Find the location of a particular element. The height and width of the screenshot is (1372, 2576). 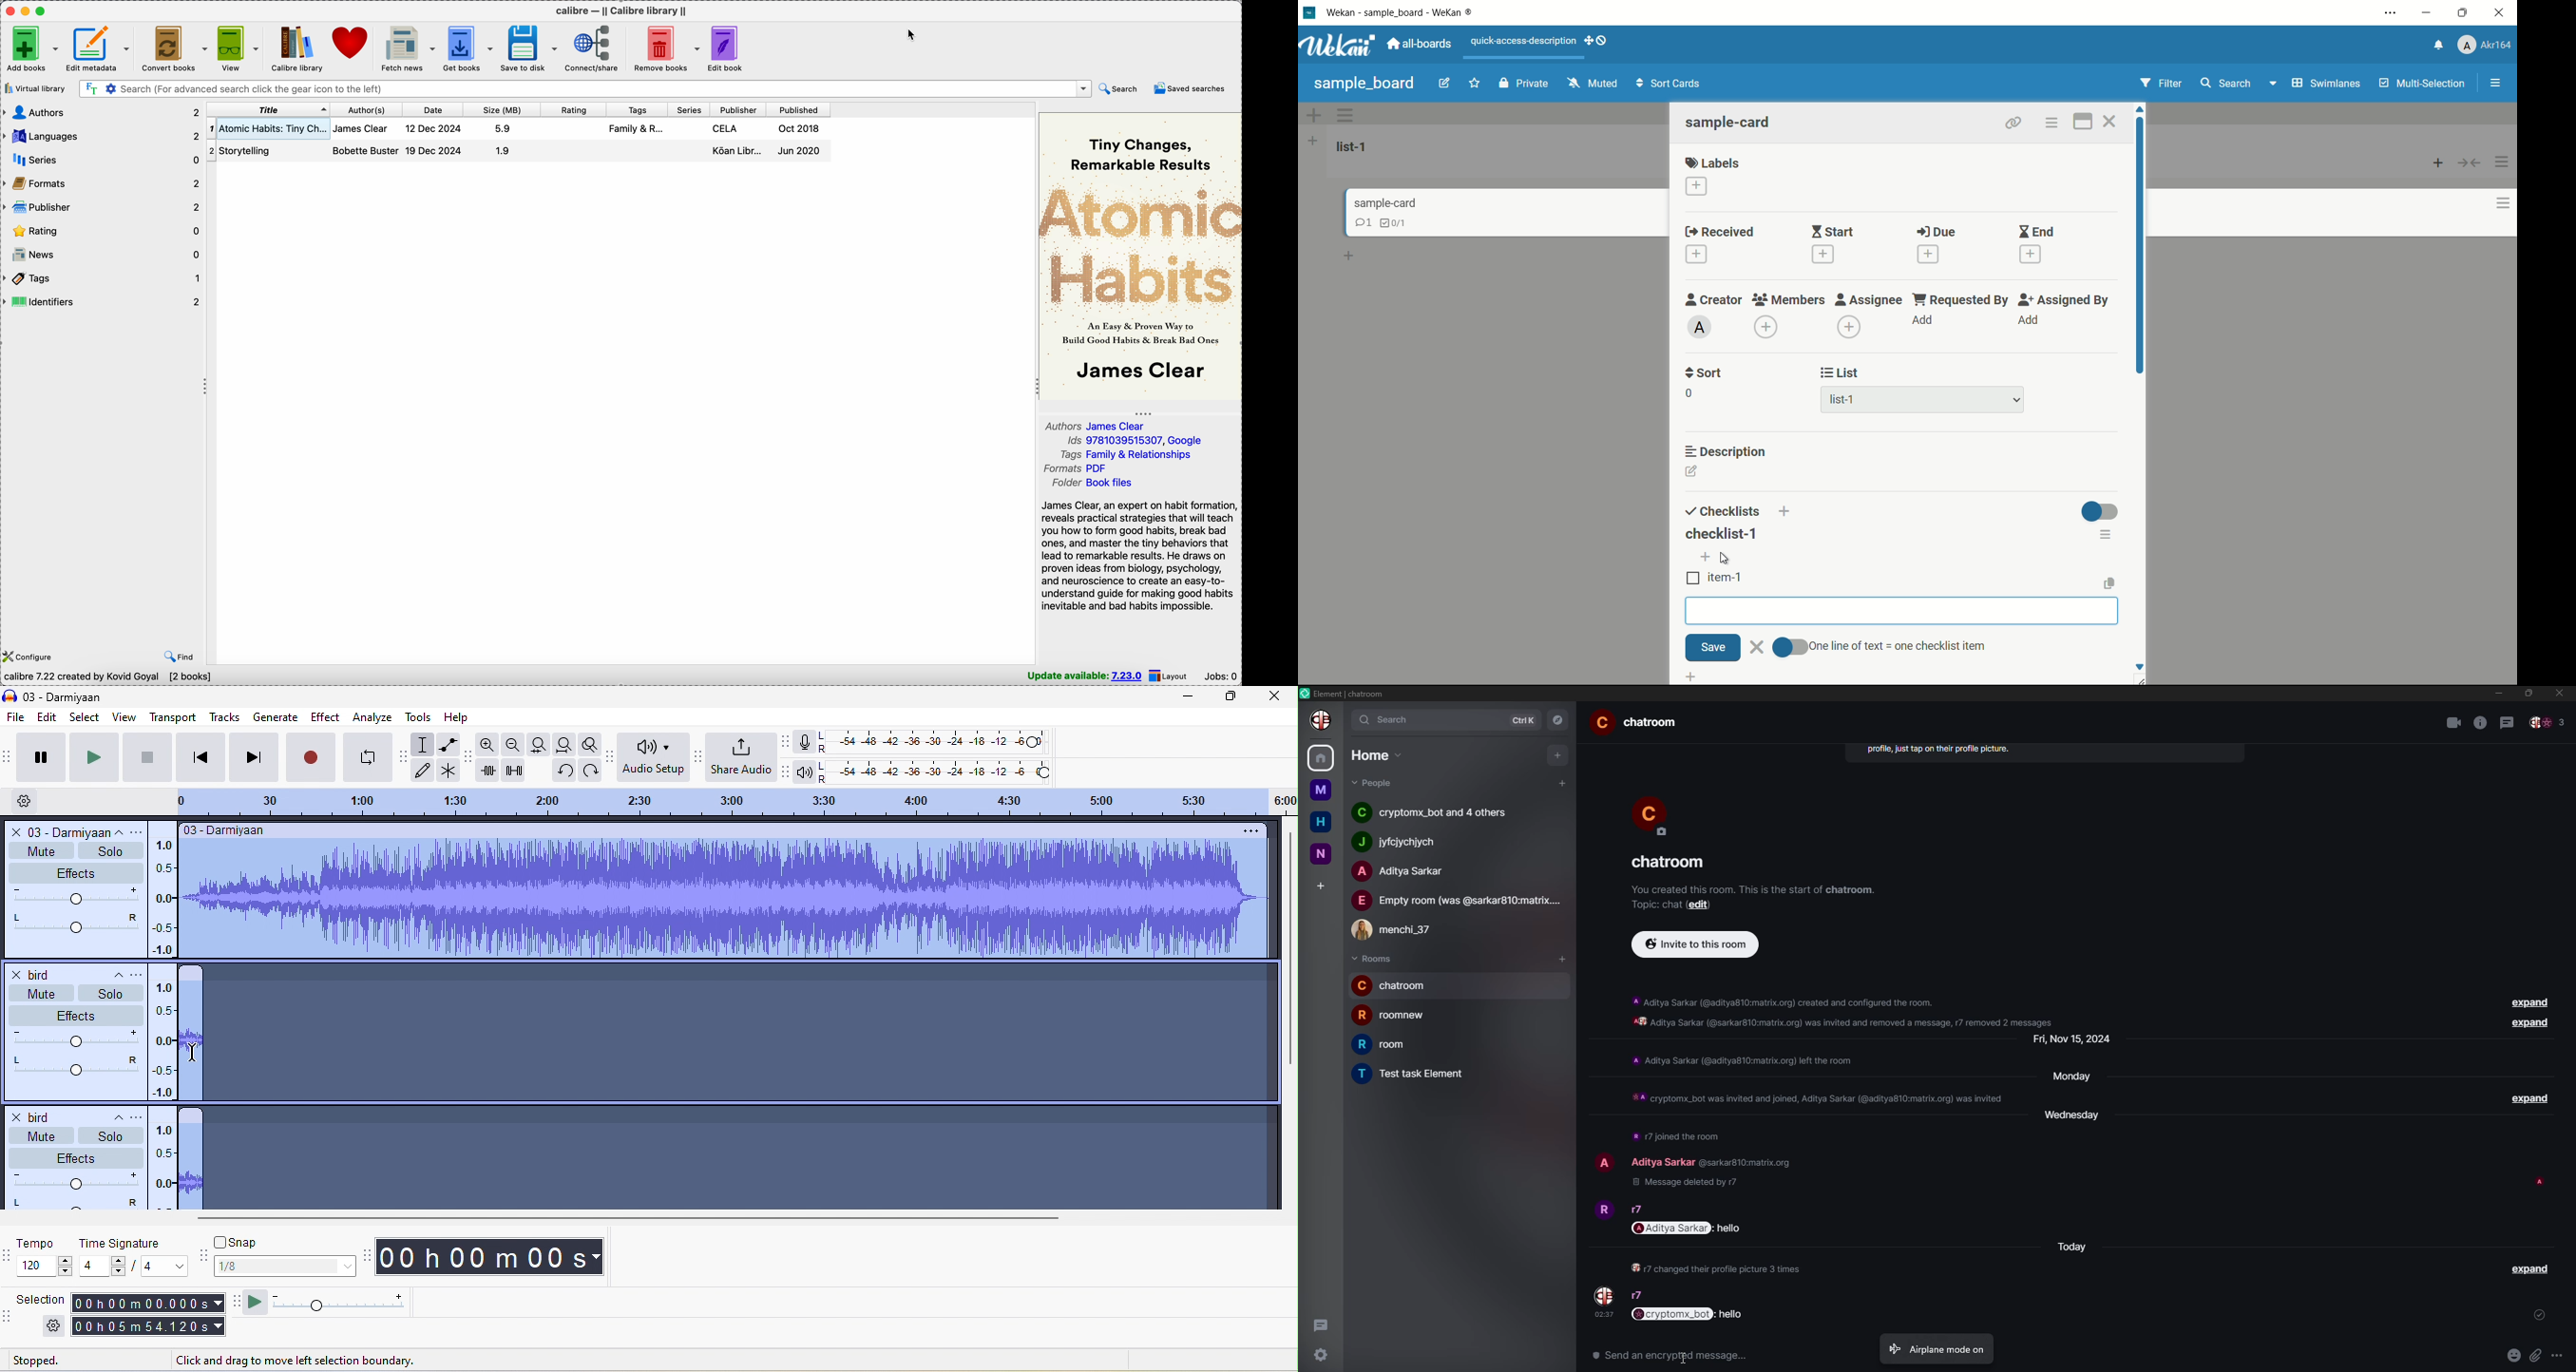

record is located at coordinates (316, 755).